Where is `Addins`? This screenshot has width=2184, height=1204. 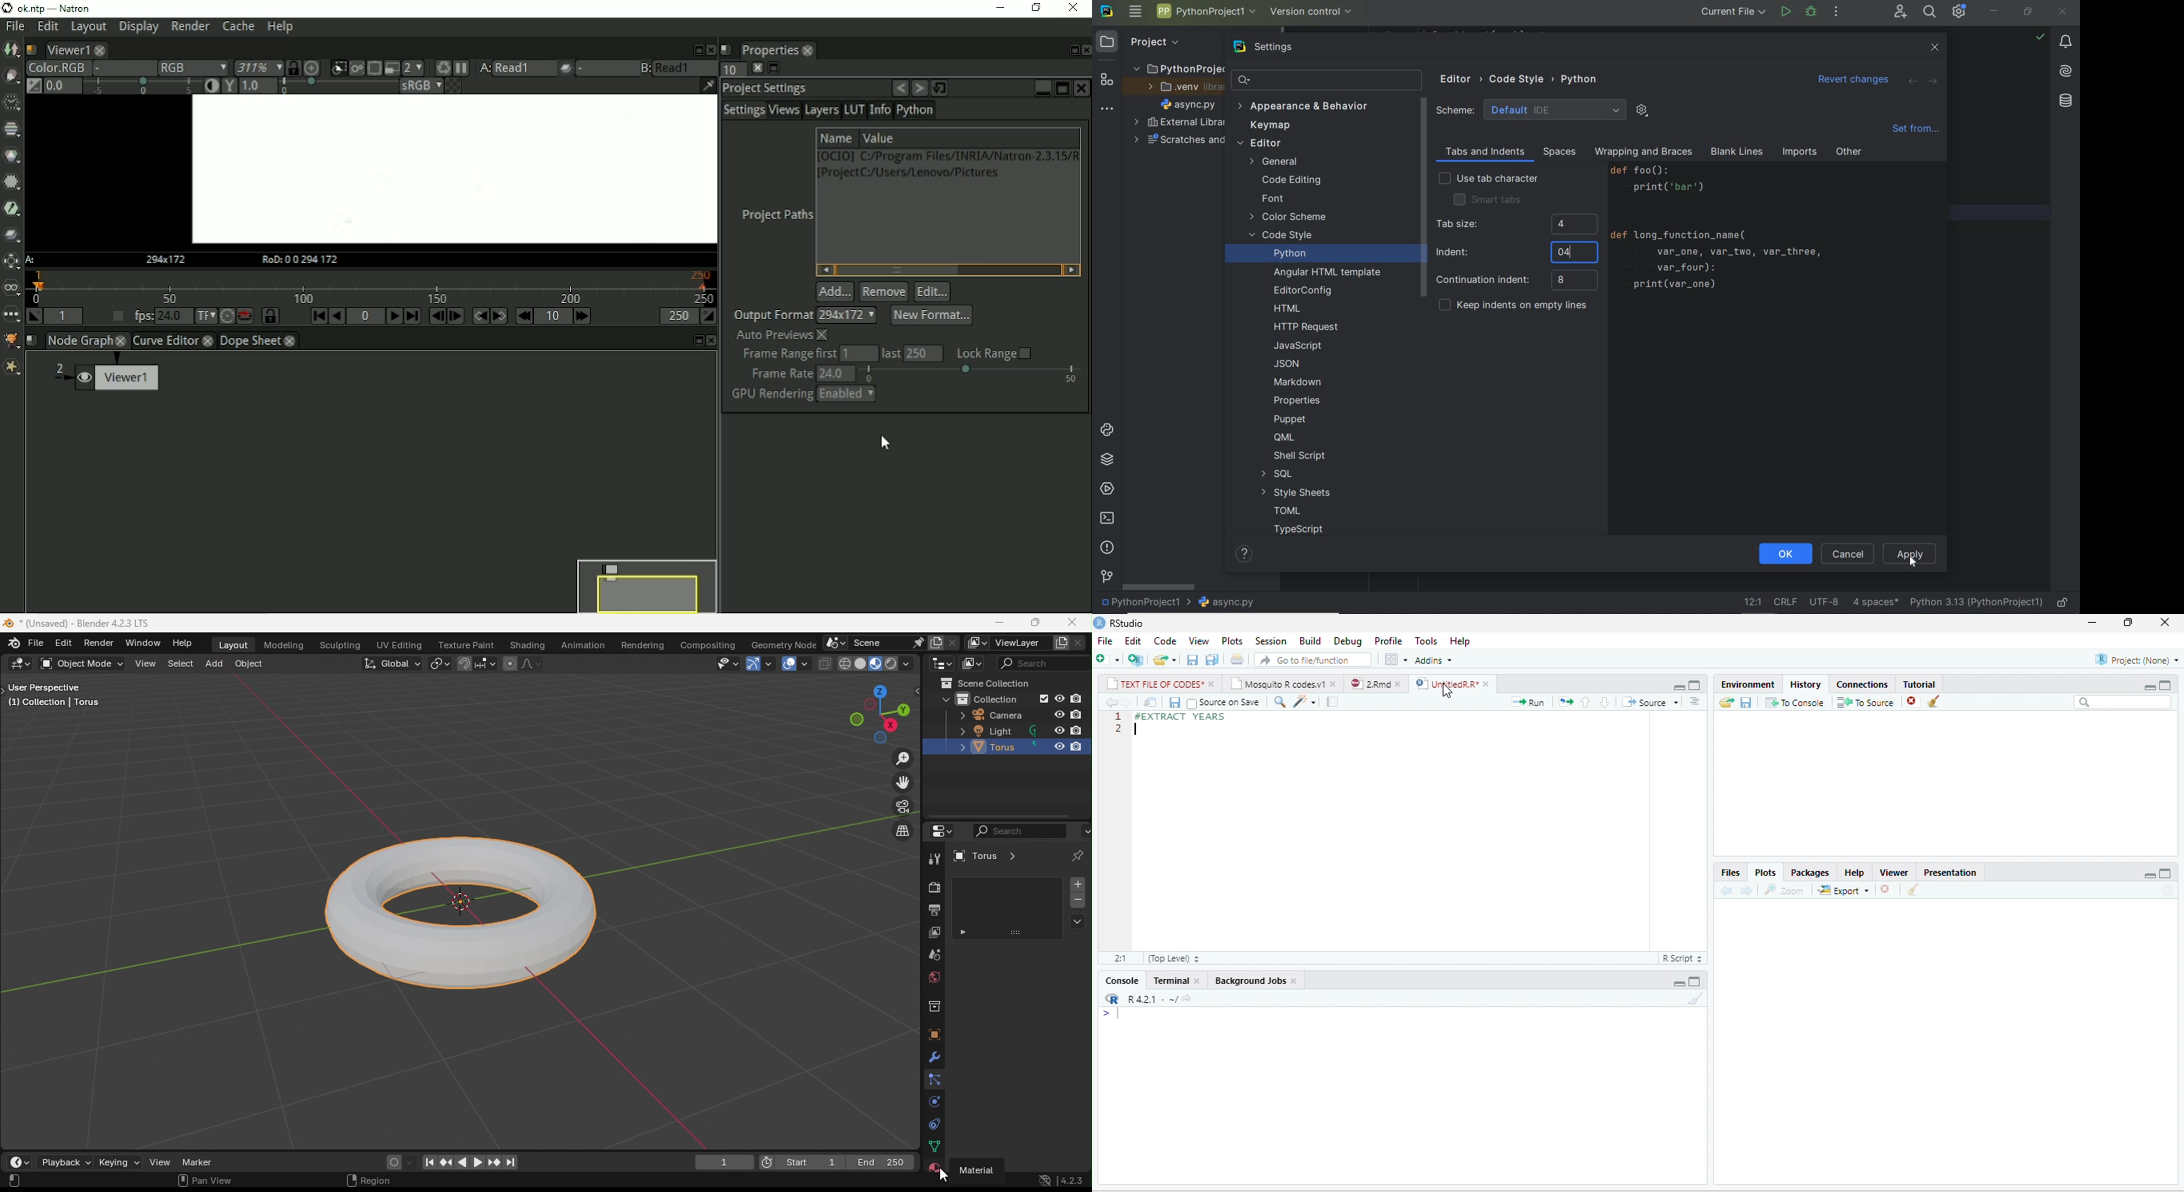
Addins is located at coordinates (1435, 660).